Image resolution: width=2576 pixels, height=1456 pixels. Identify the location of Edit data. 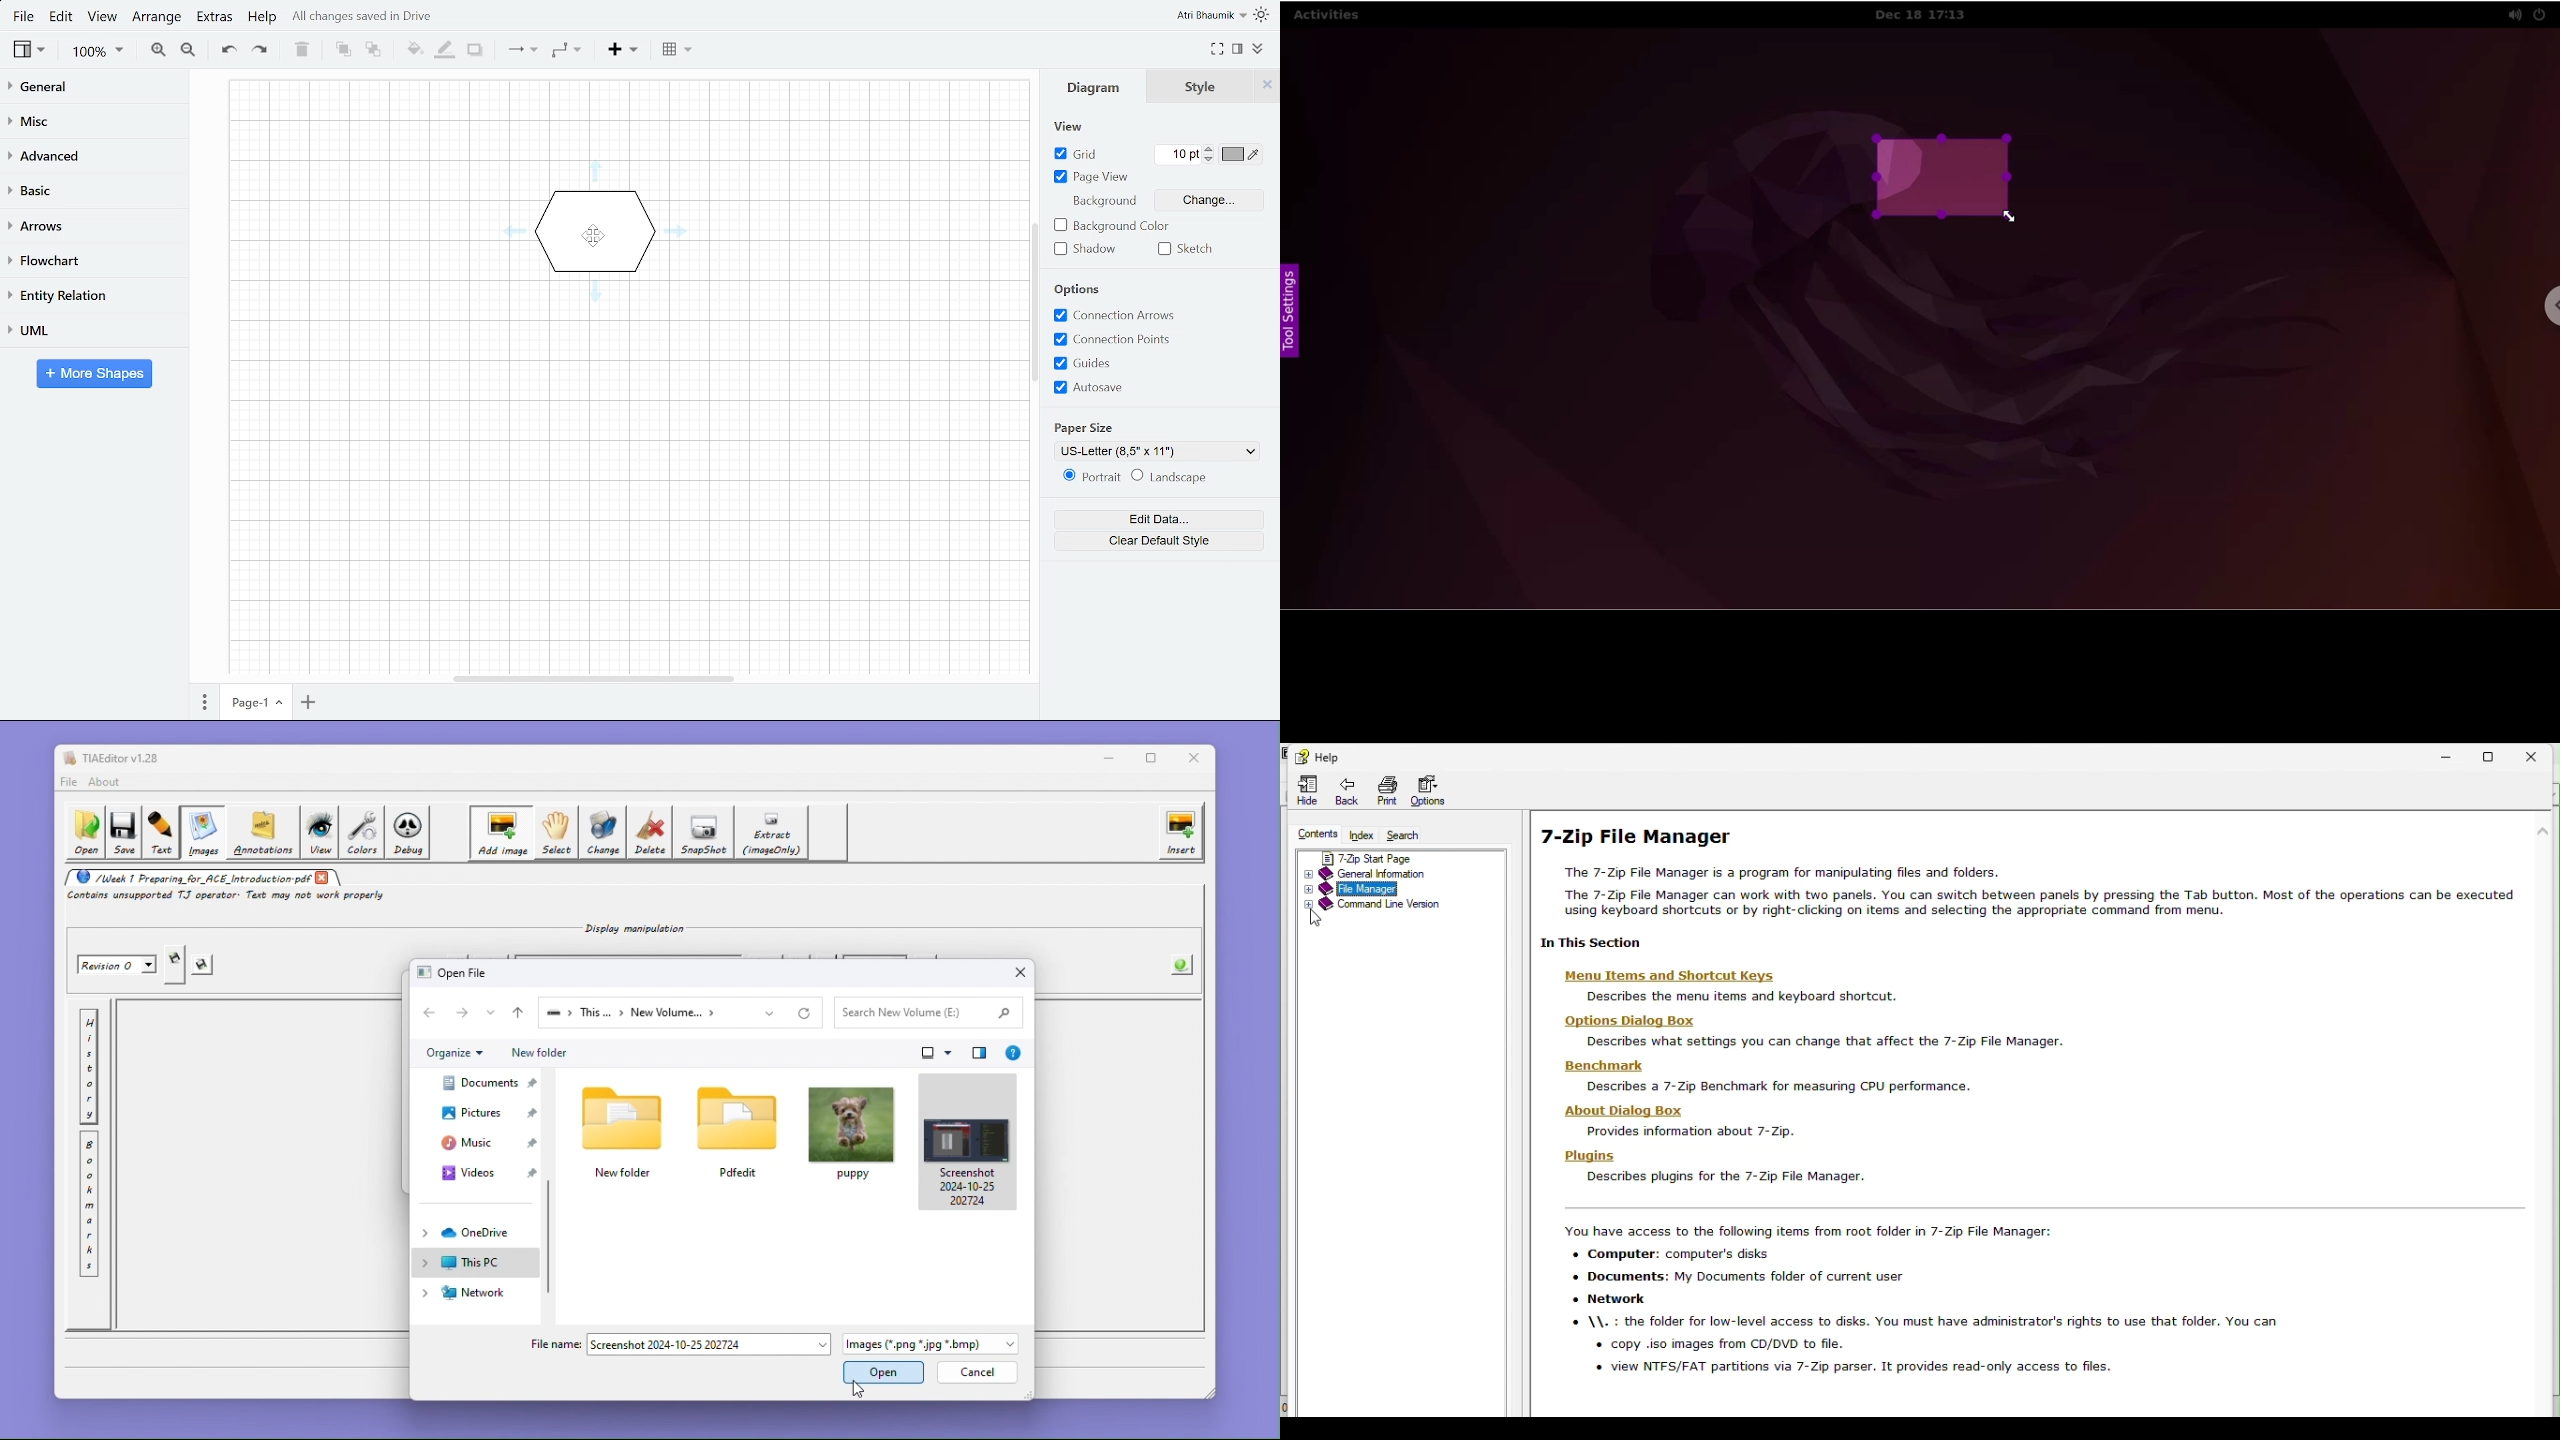
(1158, 520).